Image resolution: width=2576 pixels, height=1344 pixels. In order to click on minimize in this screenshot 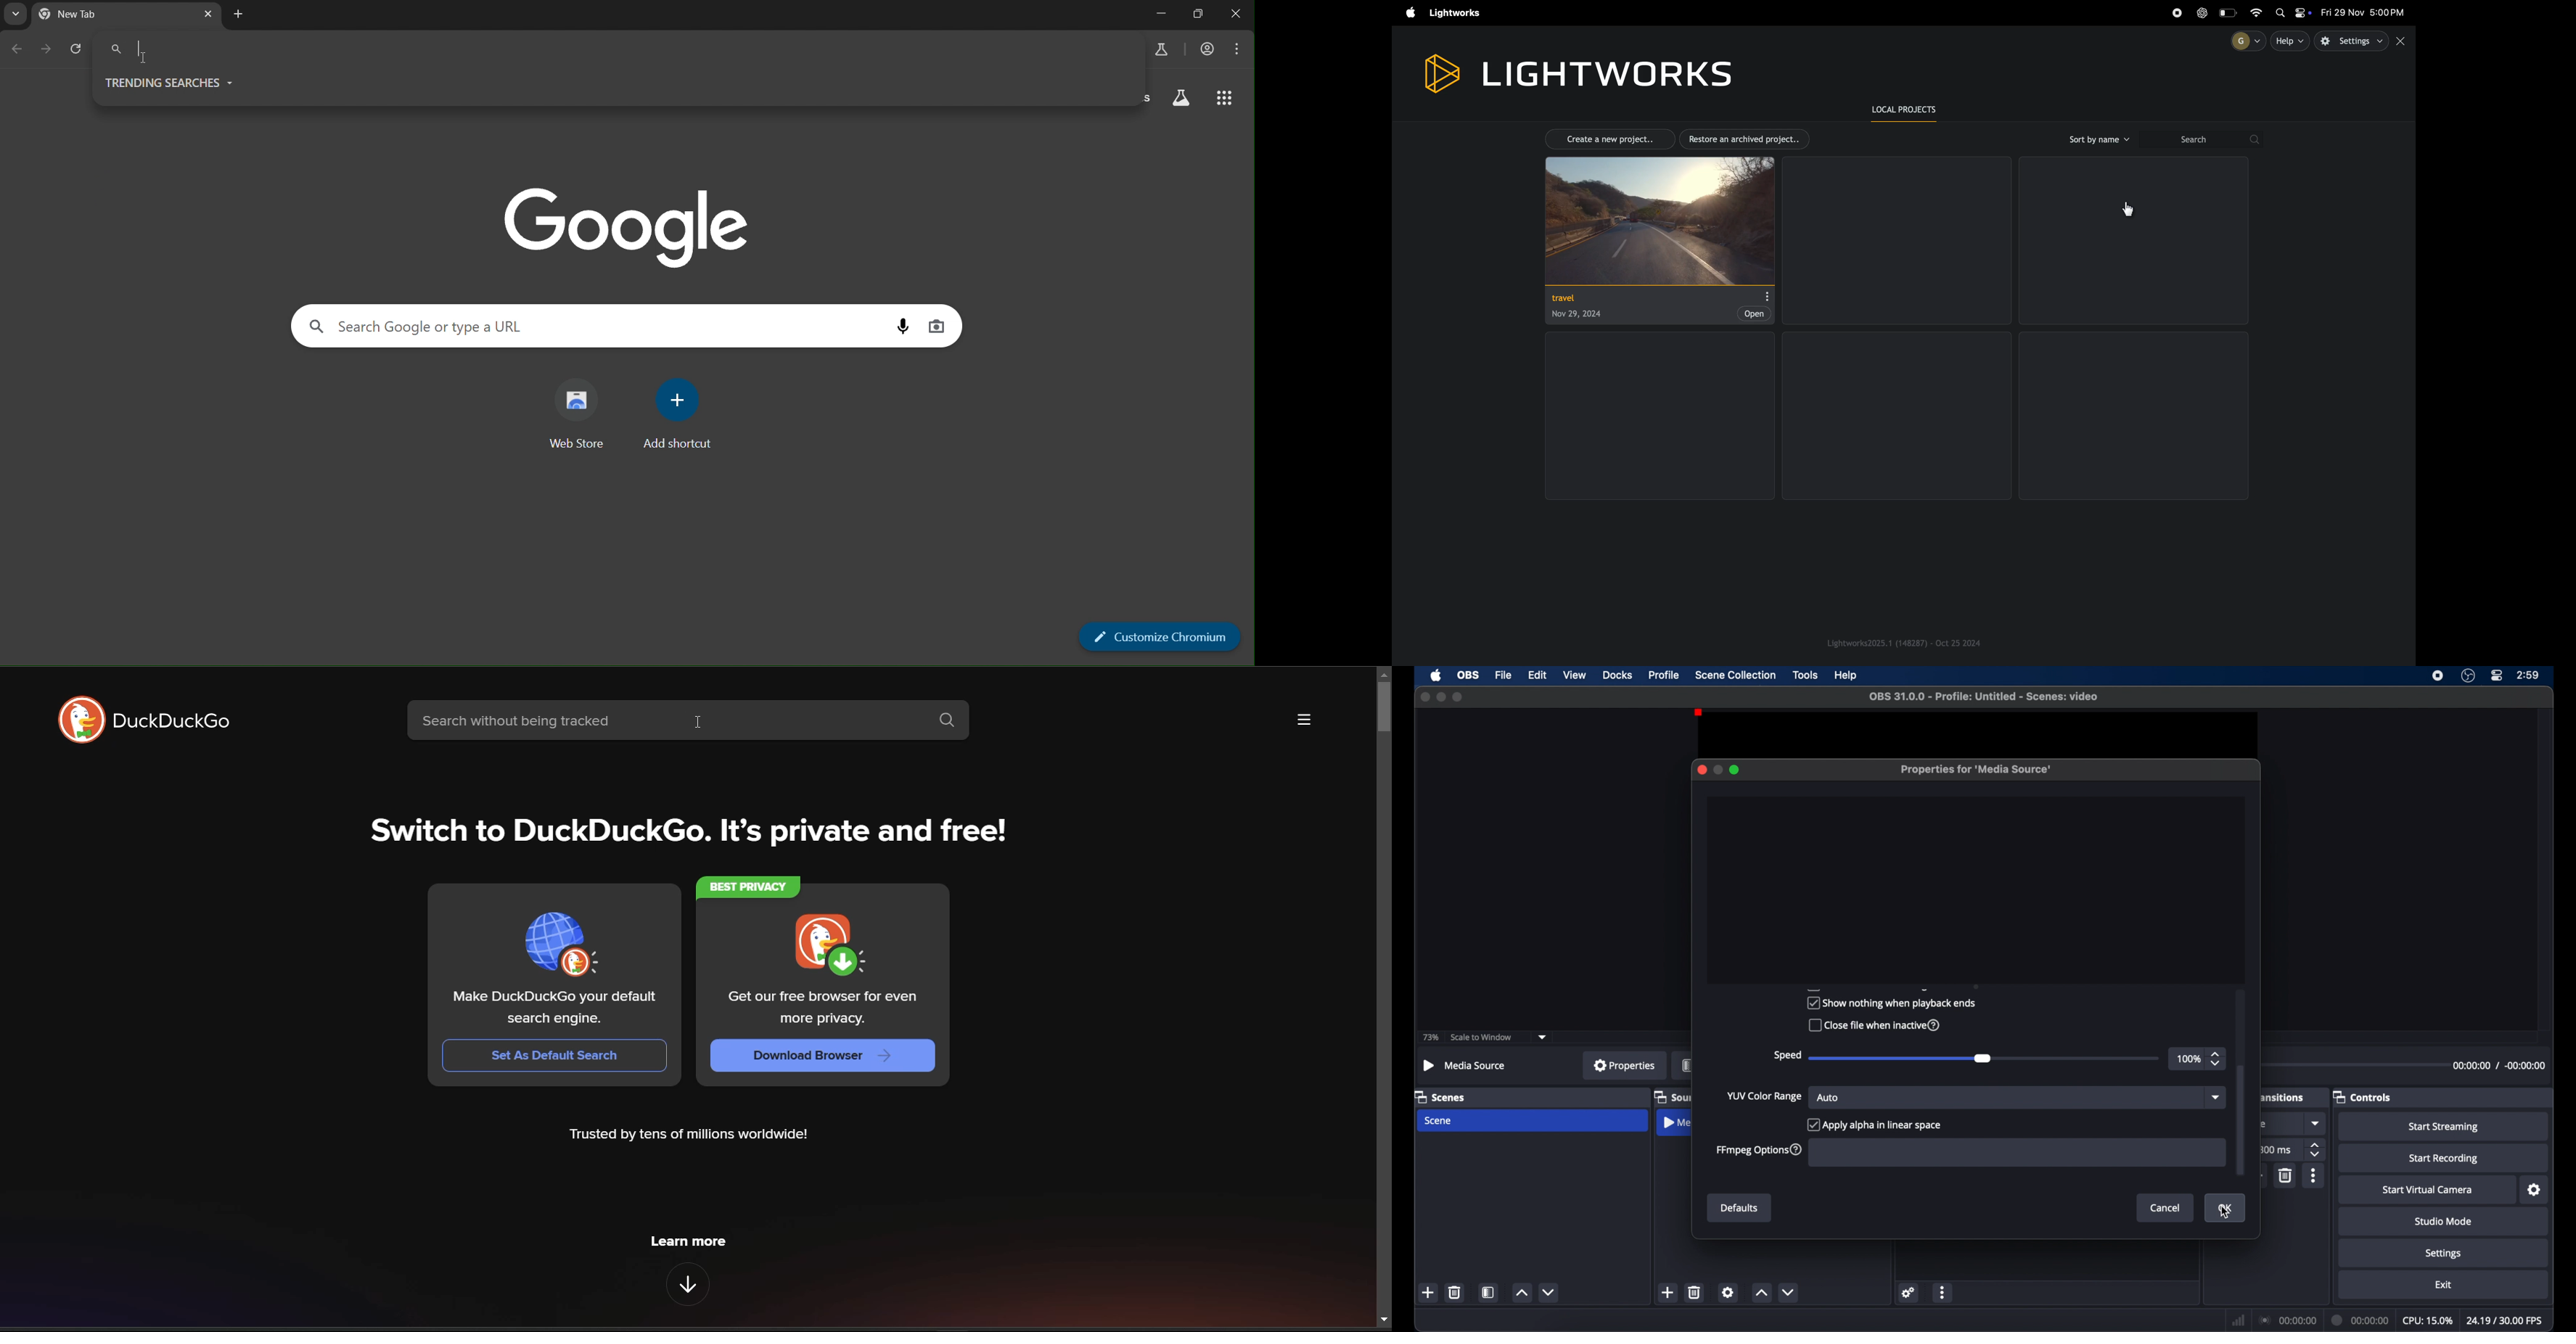, I will do `click(1717, 770)`.